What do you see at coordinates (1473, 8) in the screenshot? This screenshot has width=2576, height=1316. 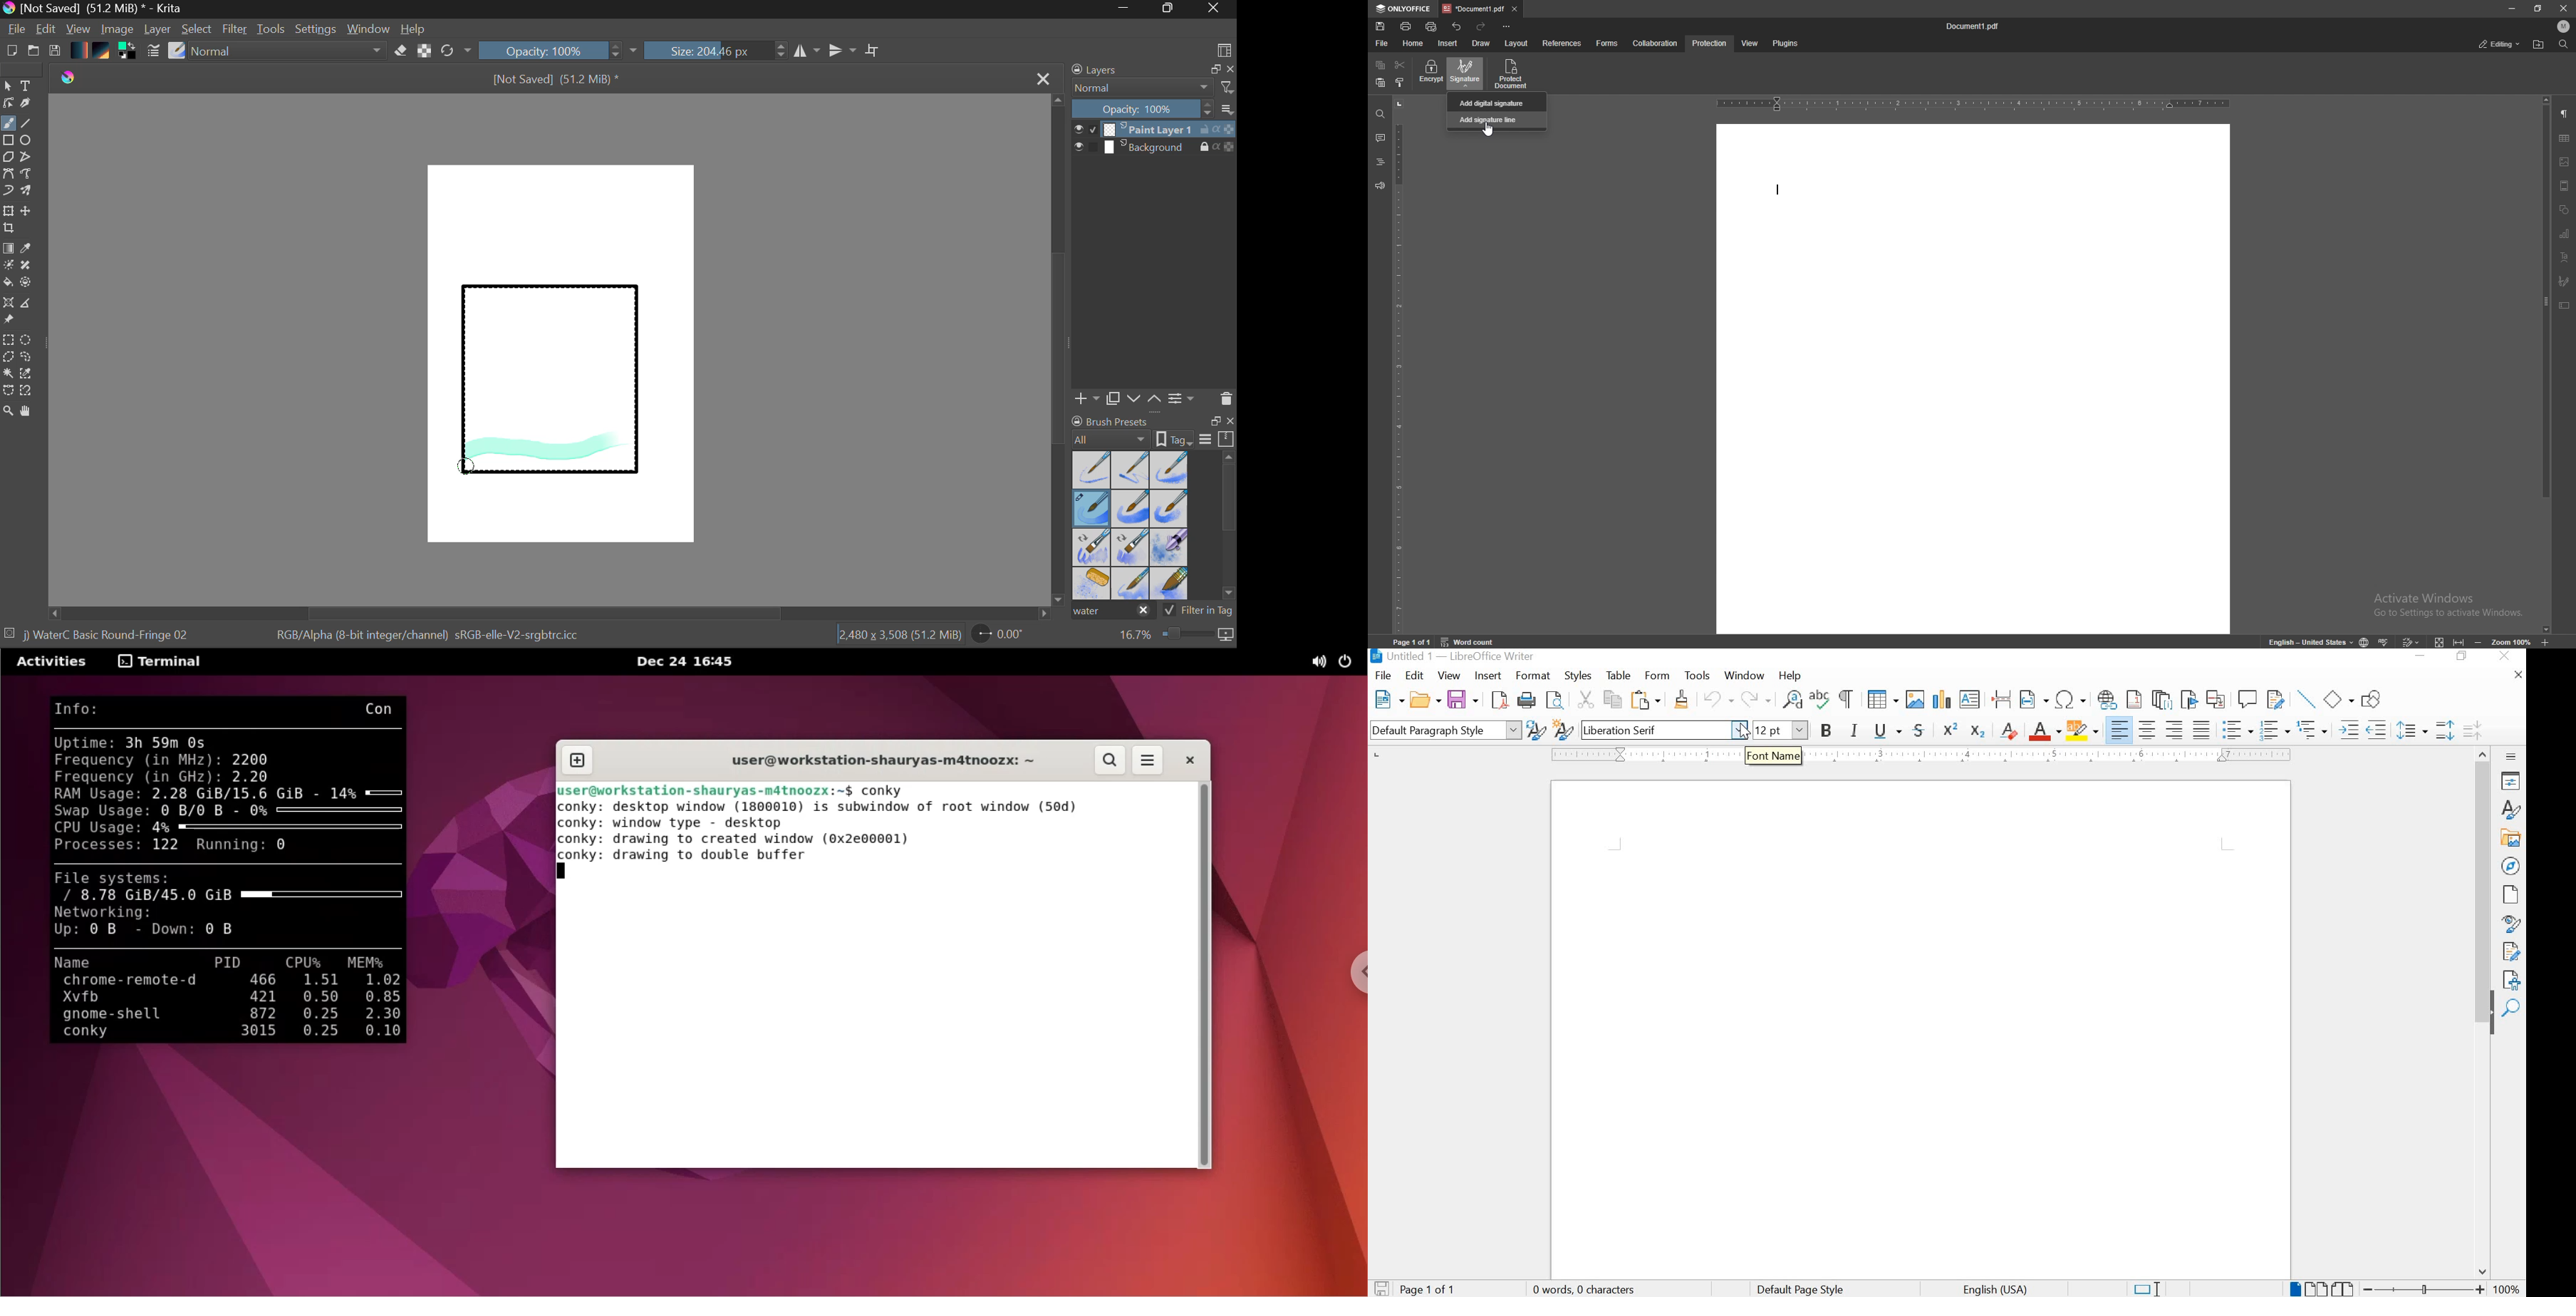 I see `tab` at bounding box center [1473, 8].